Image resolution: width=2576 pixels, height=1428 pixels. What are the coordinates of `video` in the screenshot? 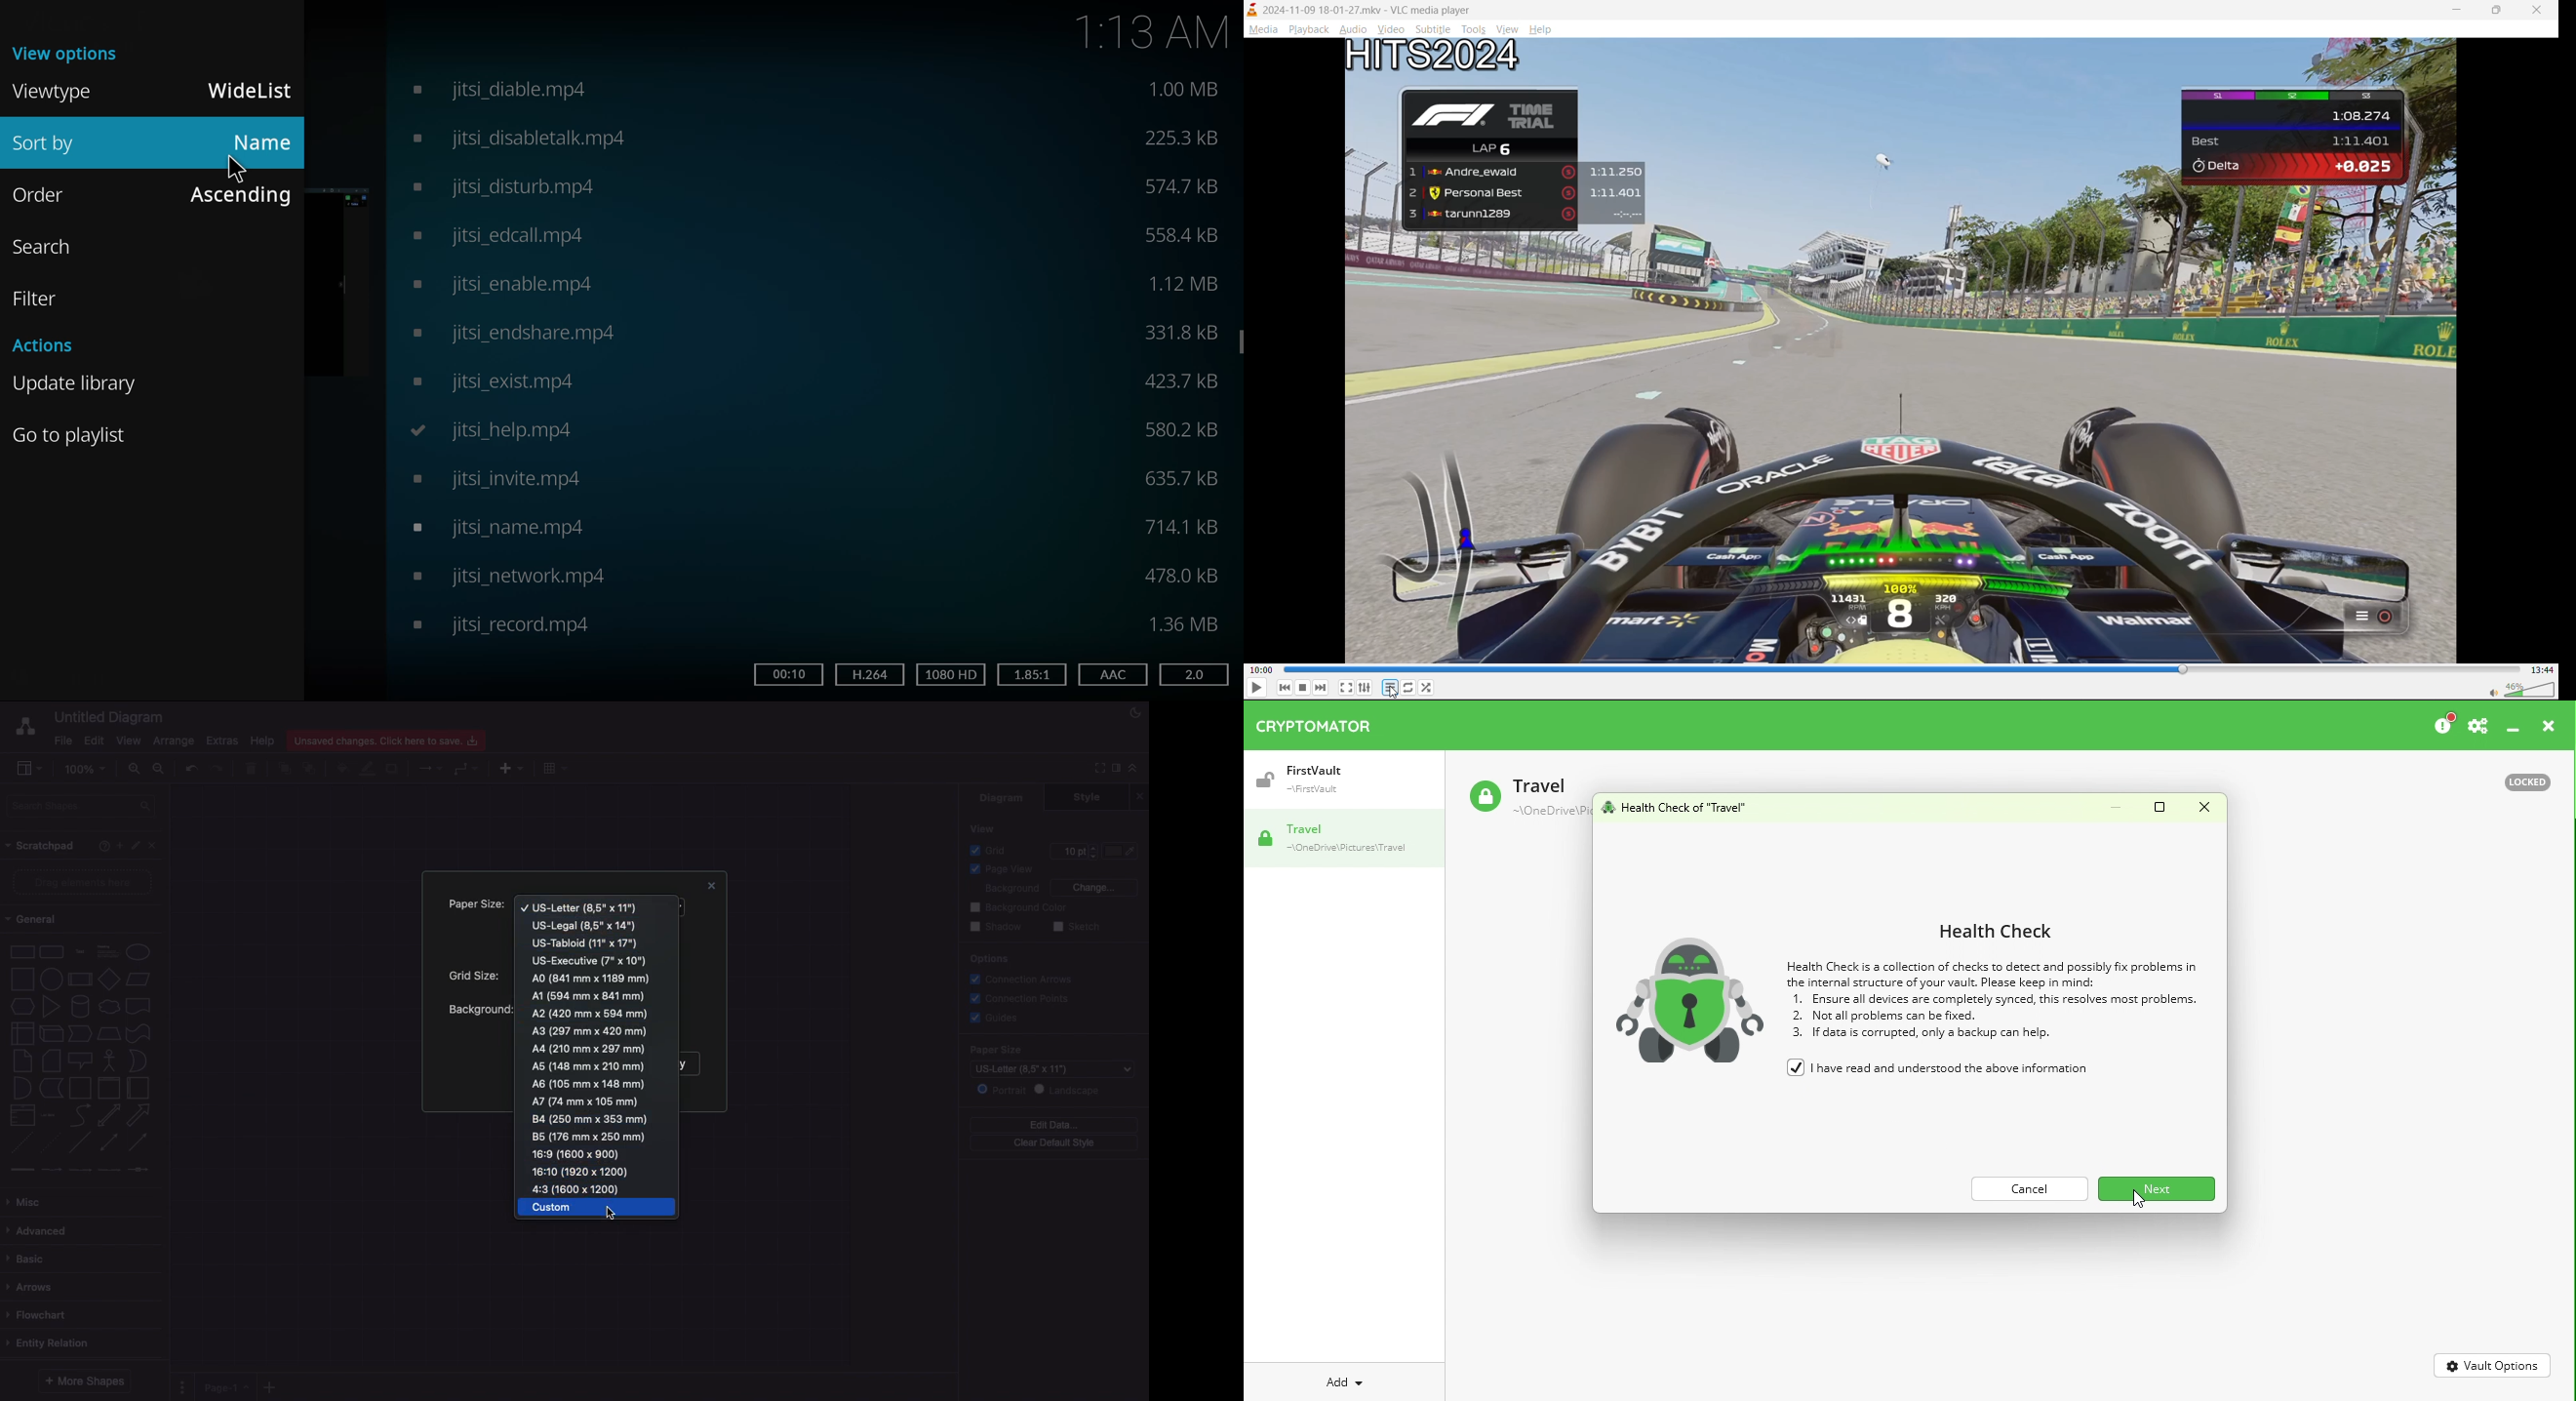 It's located at (517, 331).